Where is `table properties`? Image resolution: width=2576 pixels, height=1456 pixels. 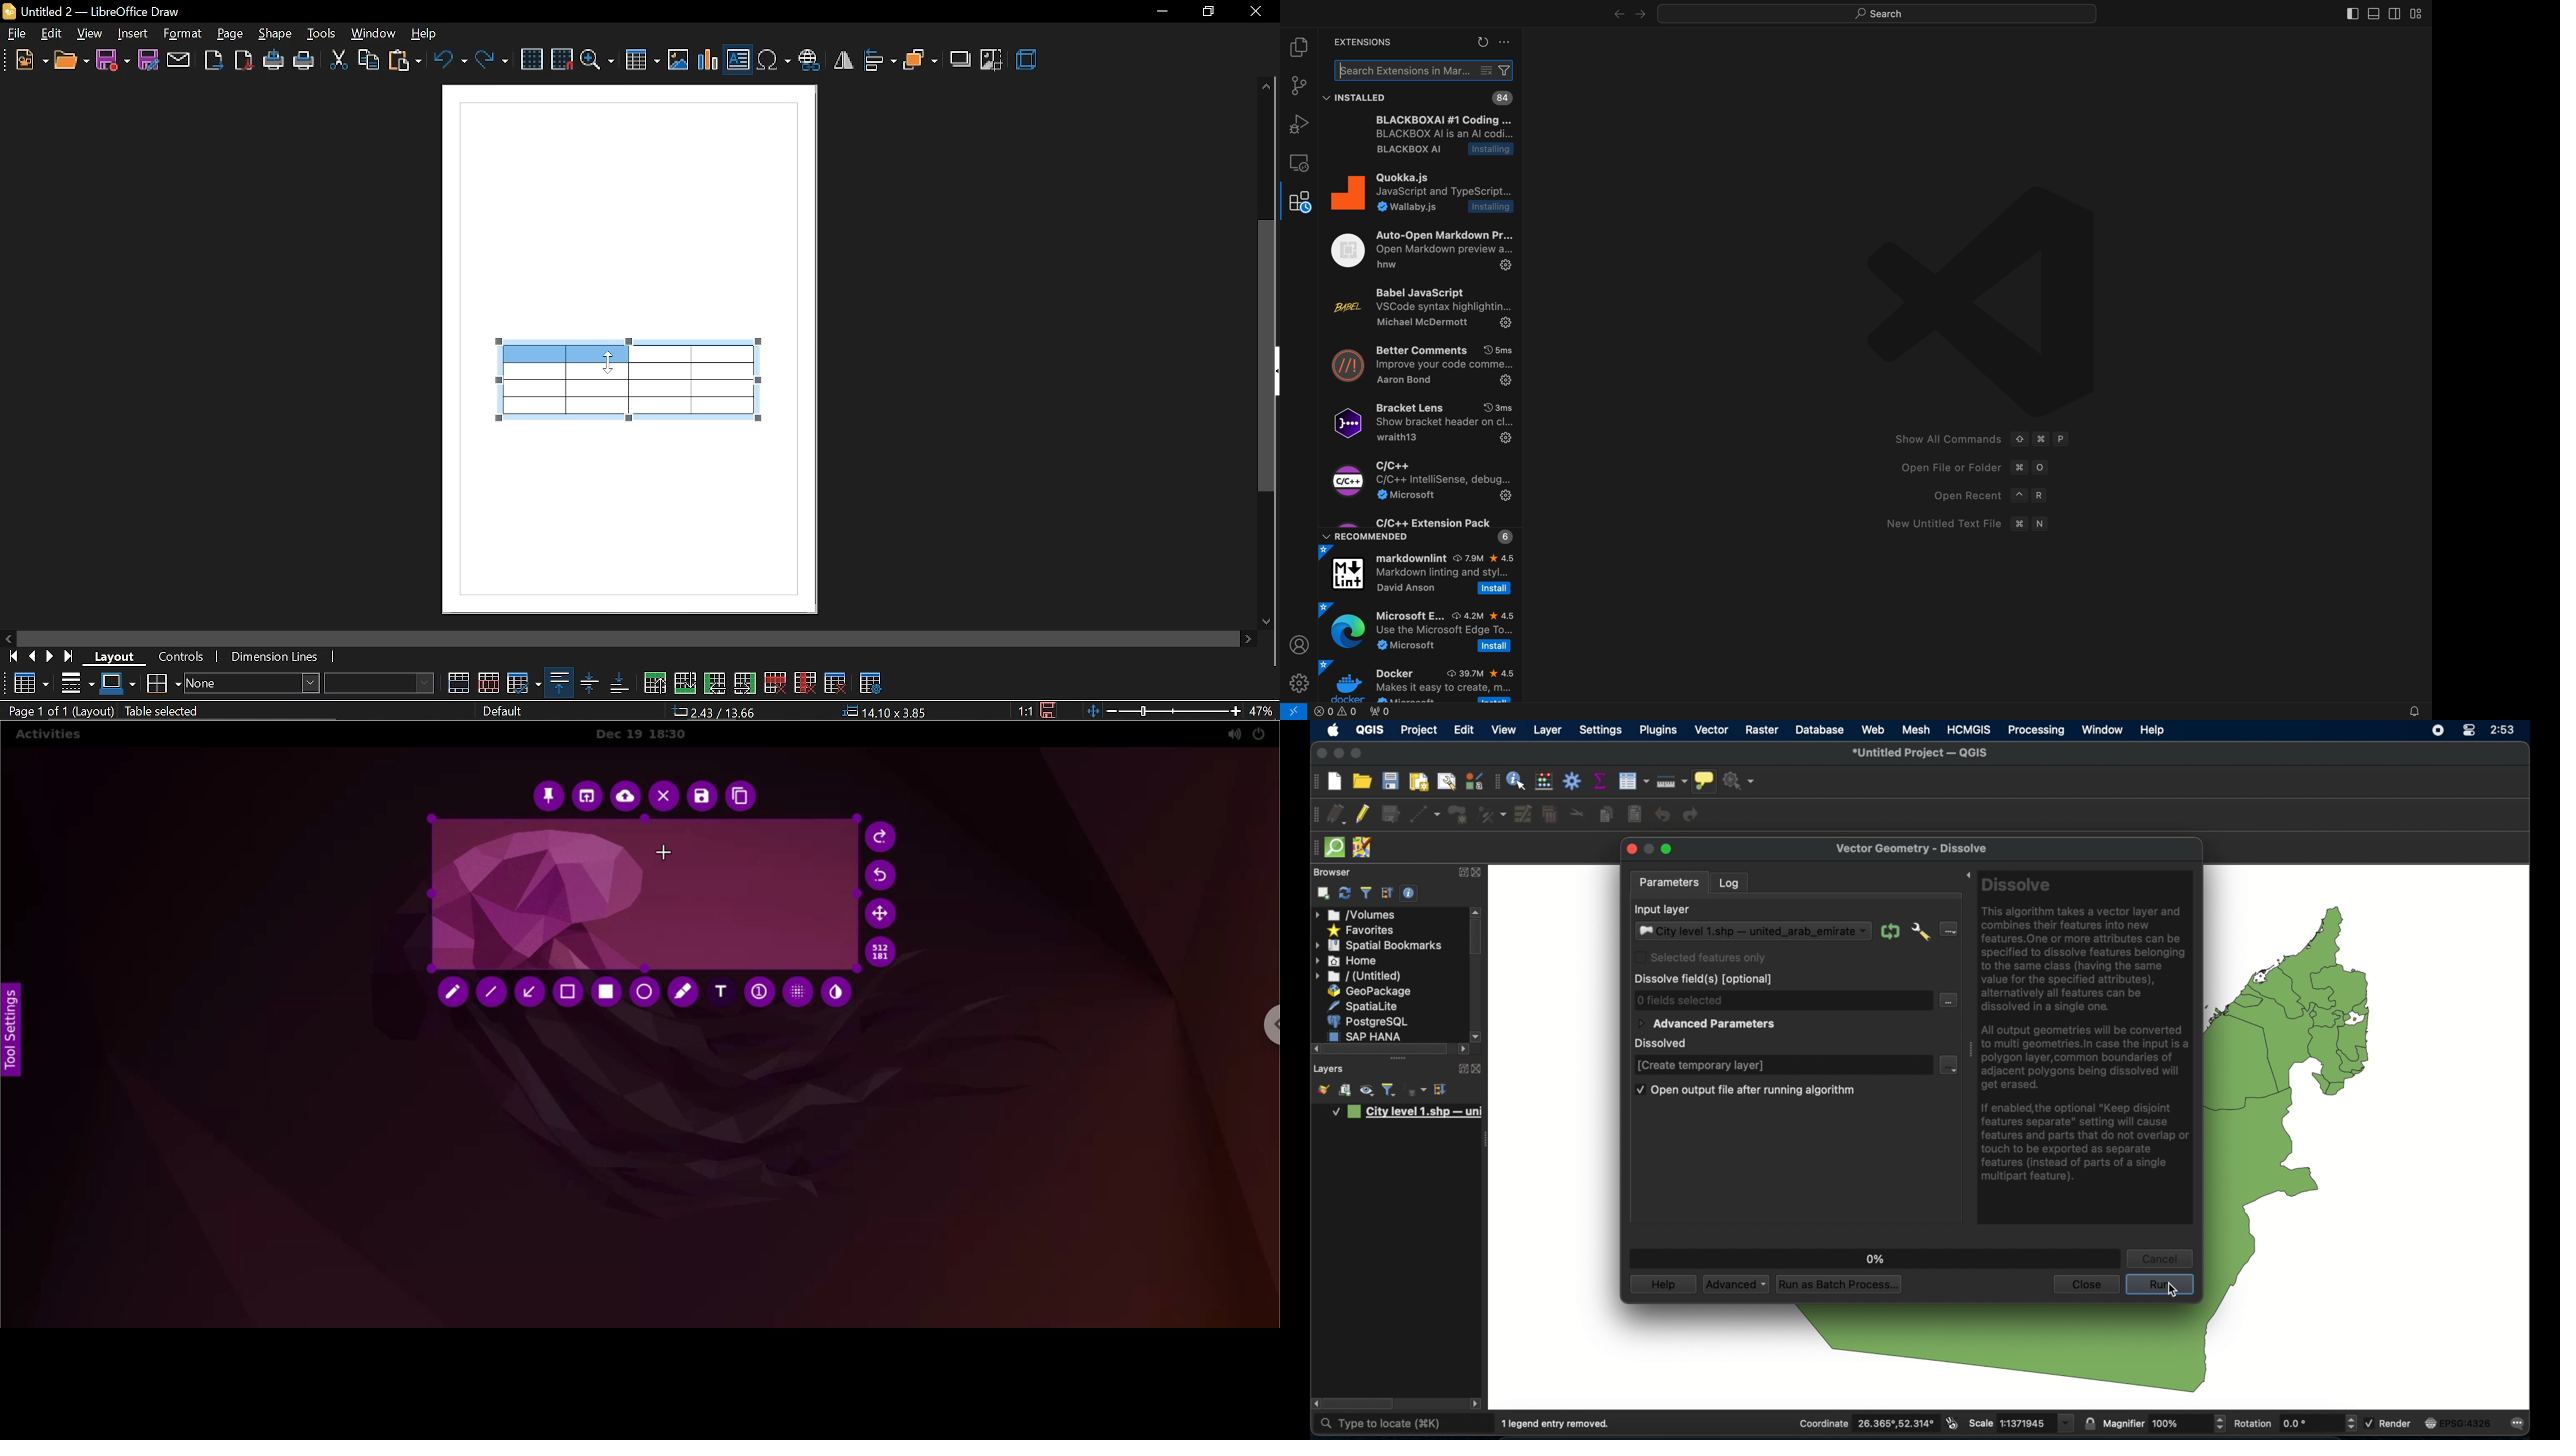
table properties is located at coordinates (870, 680).